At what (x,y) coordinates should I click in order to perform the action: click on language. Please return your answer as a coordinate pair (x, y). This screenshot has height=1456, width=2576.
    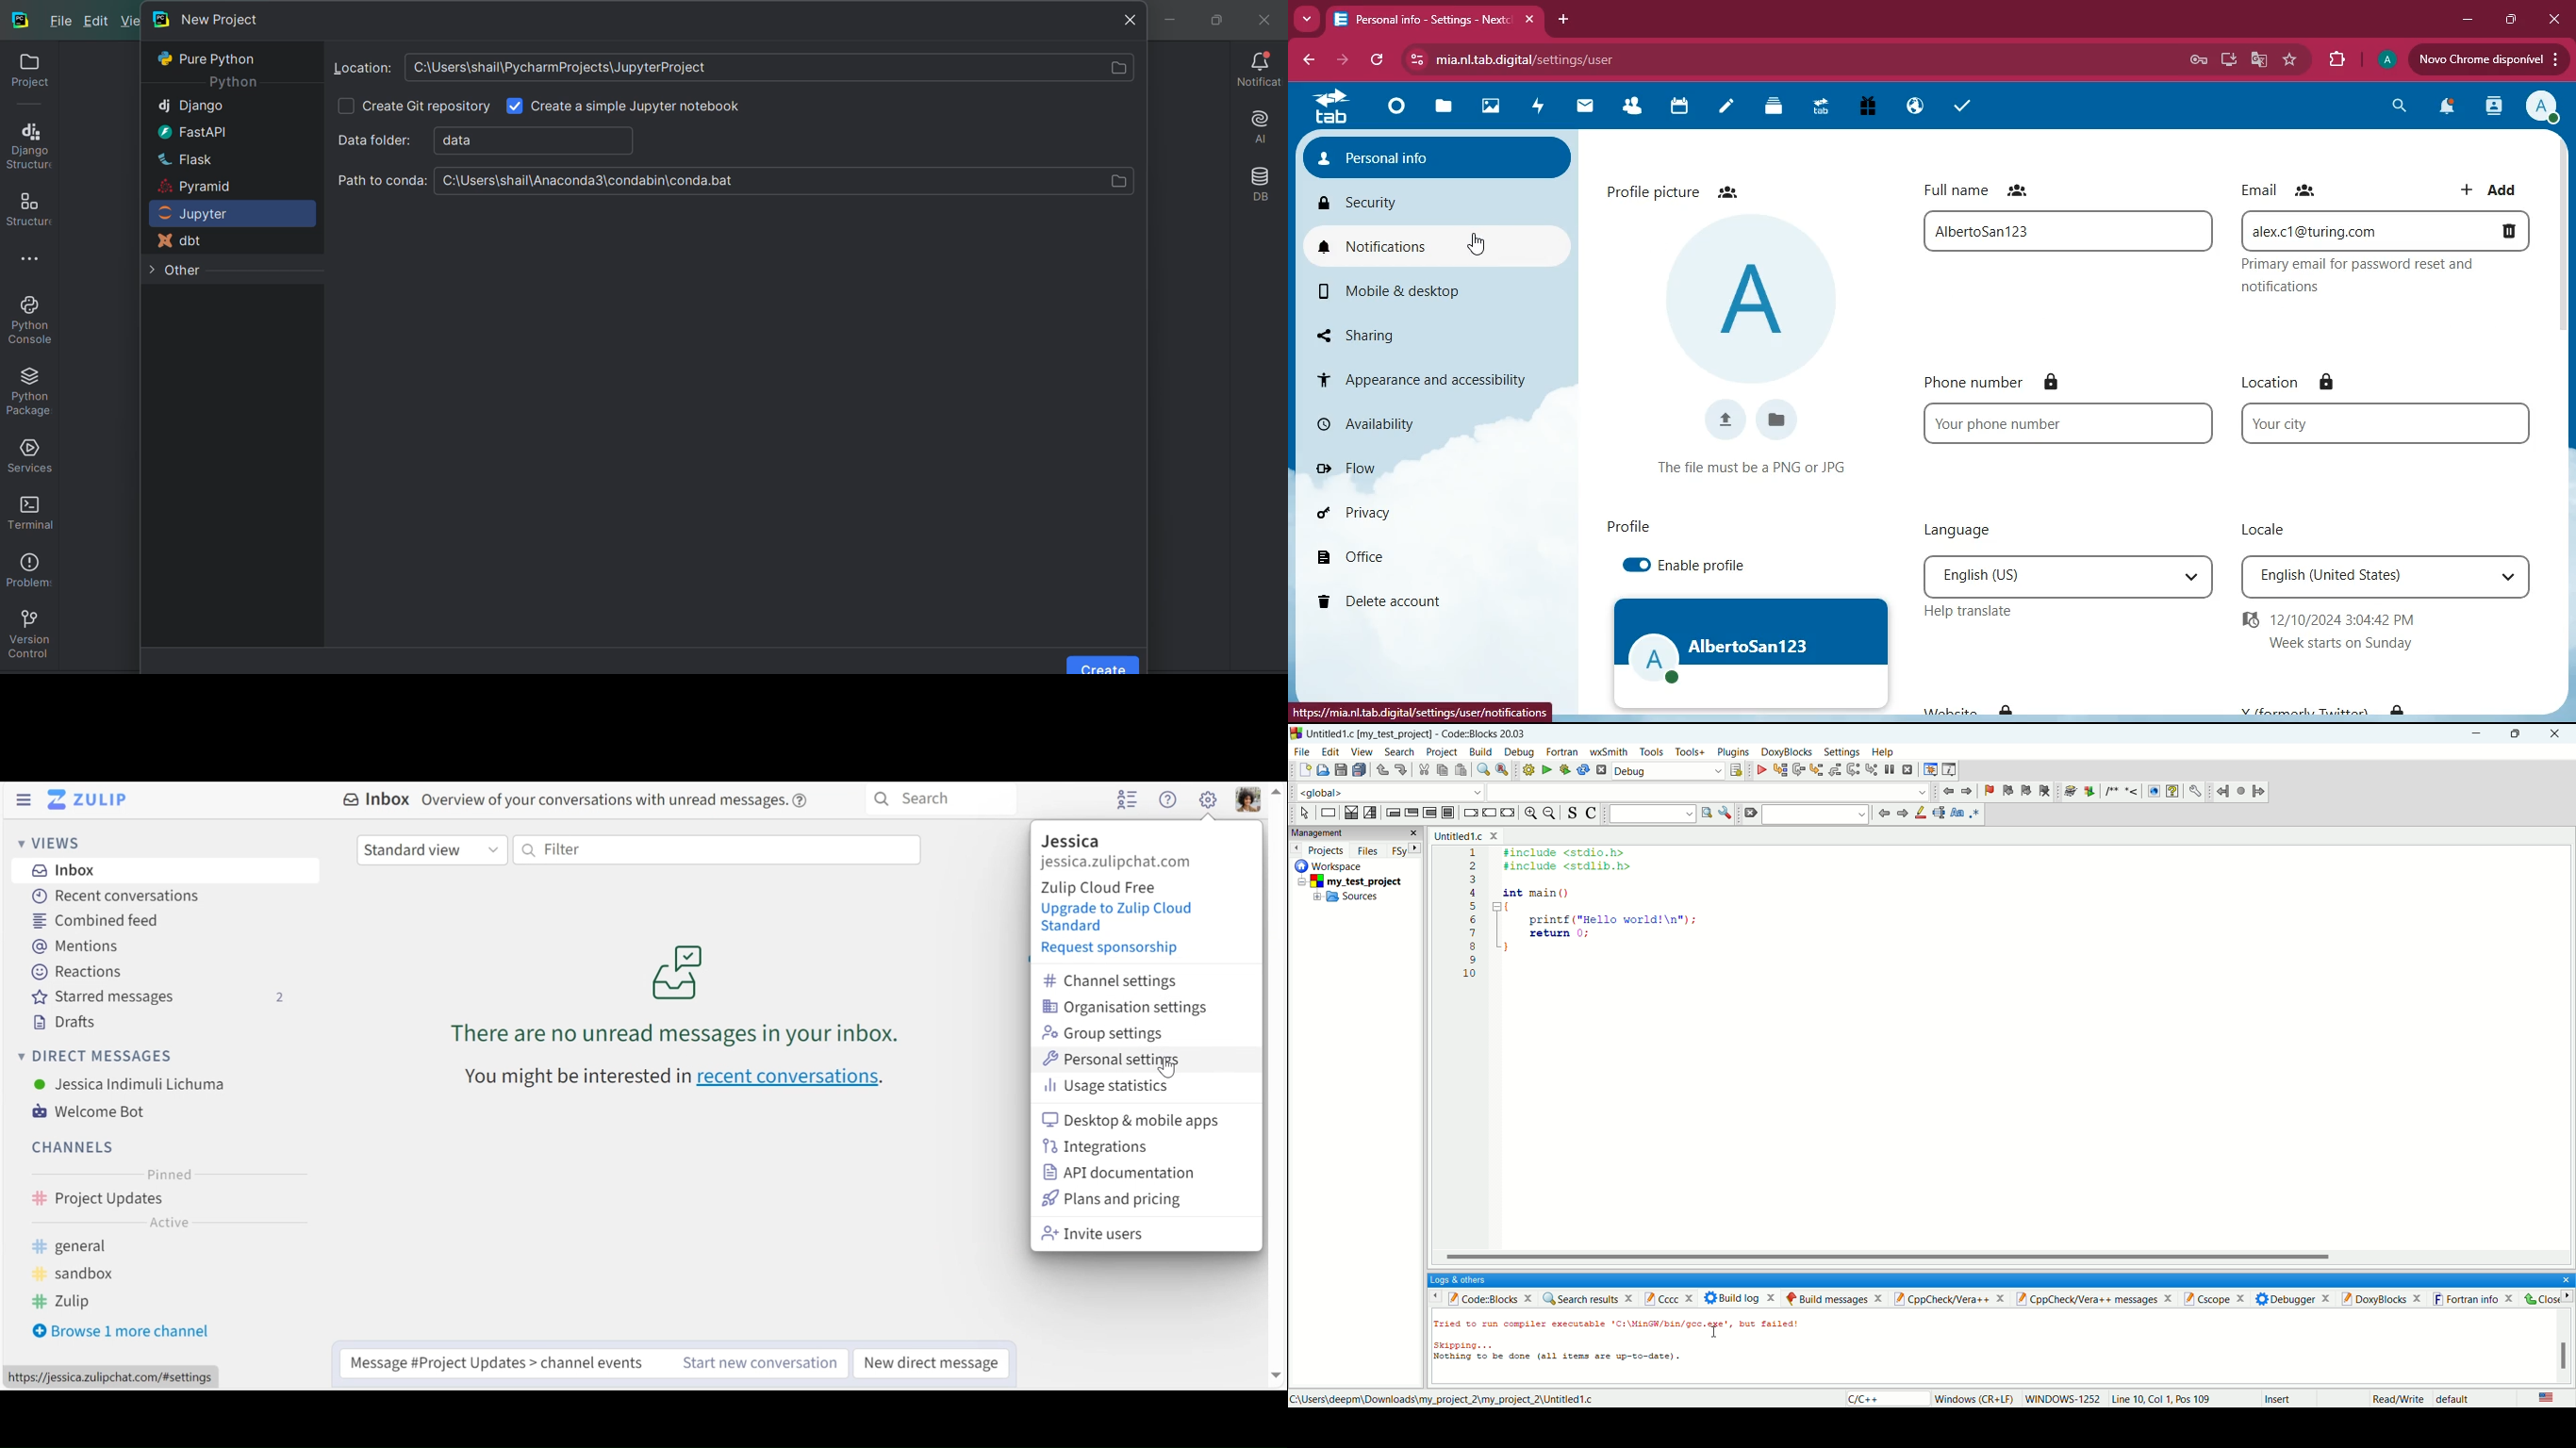
    Looking at the image, I should click on (1971, 531).